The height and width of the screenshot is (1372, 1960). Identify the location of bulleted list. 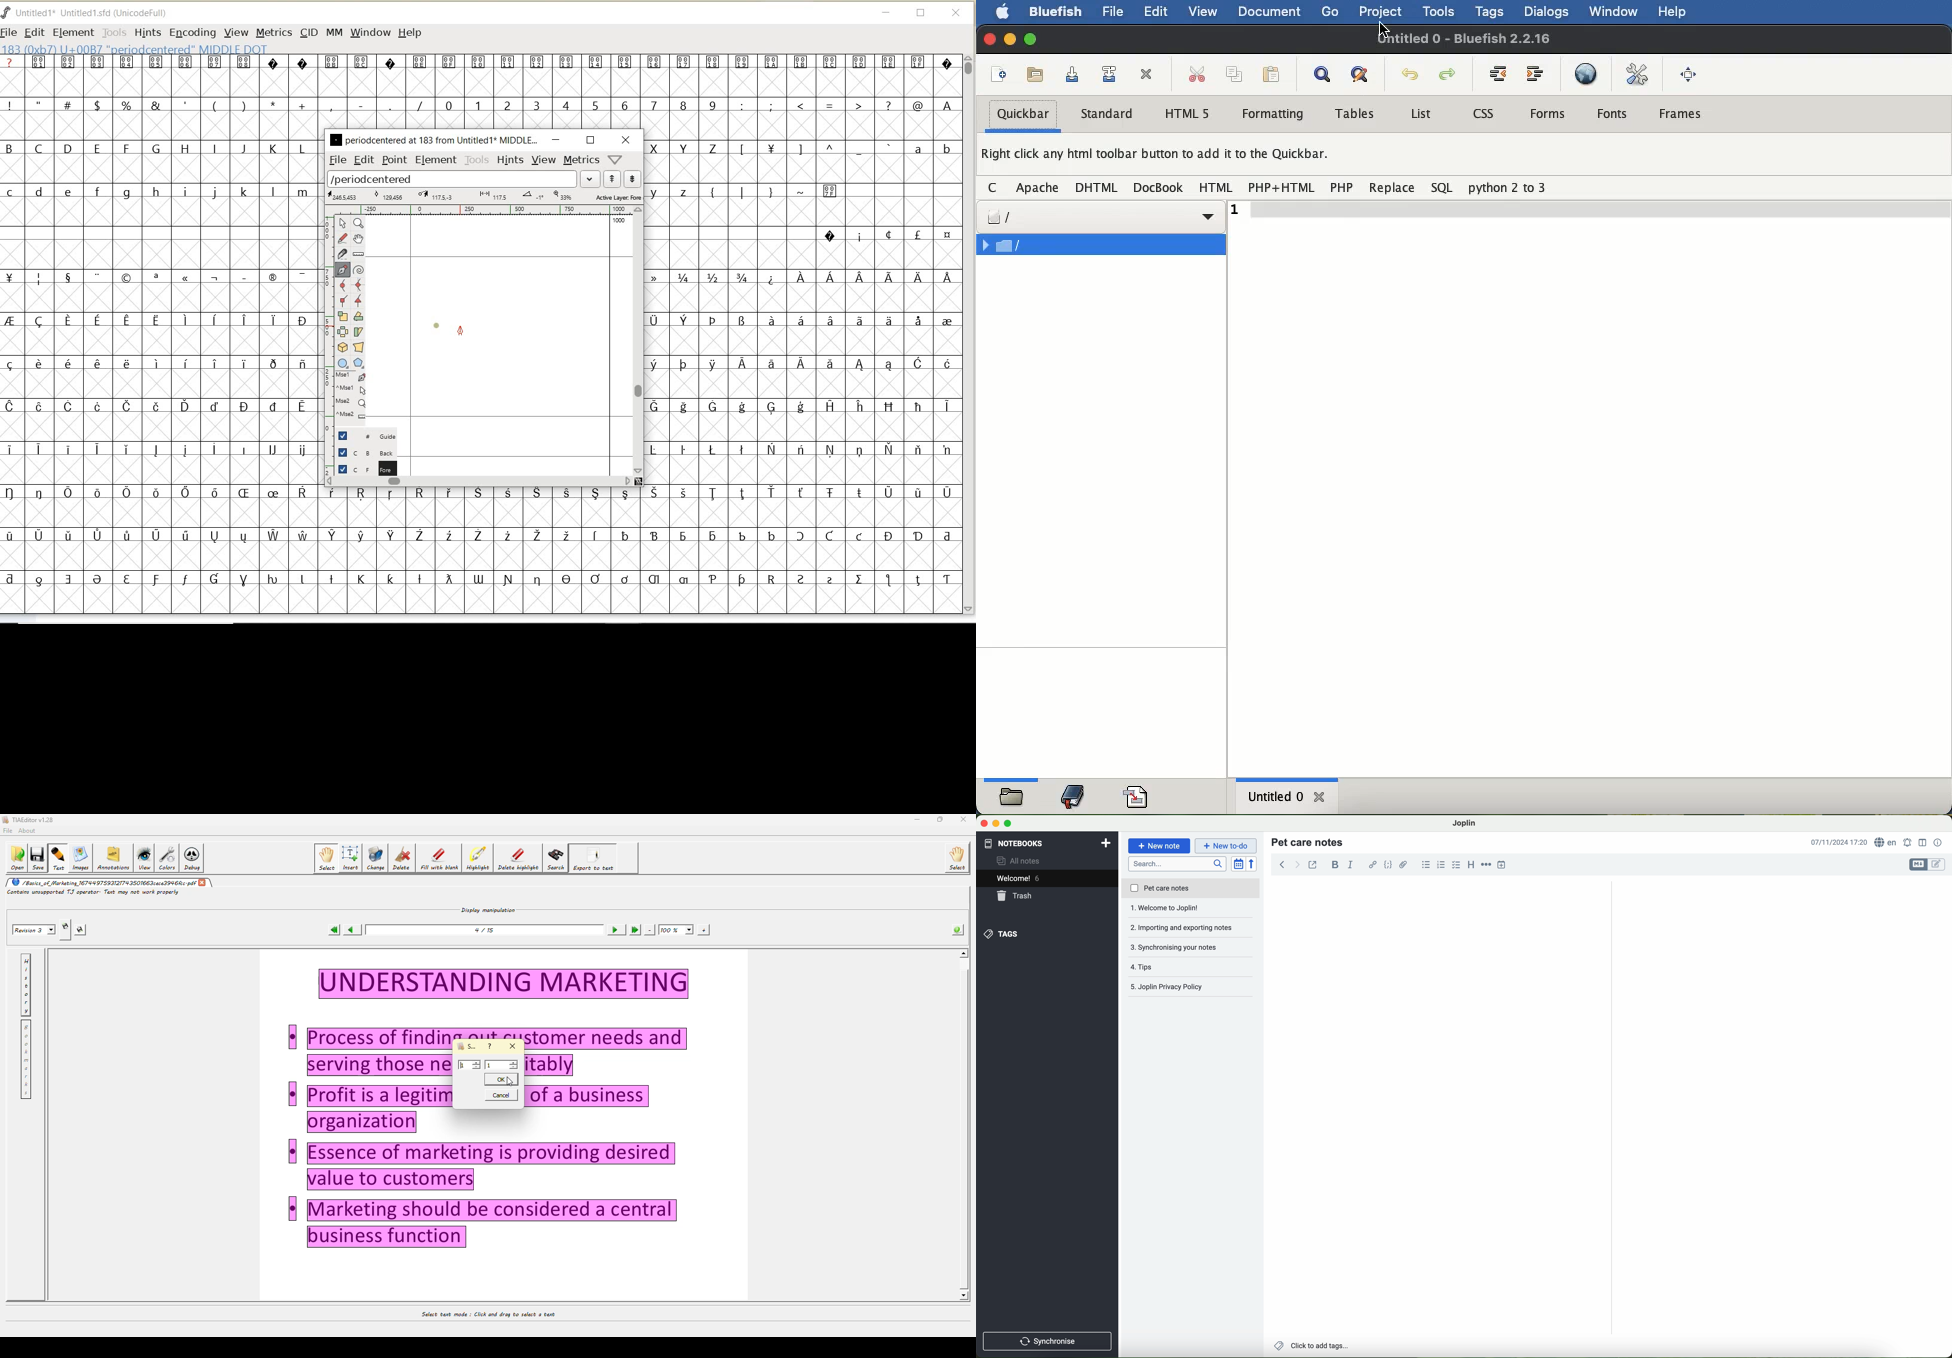
(1424, 865).